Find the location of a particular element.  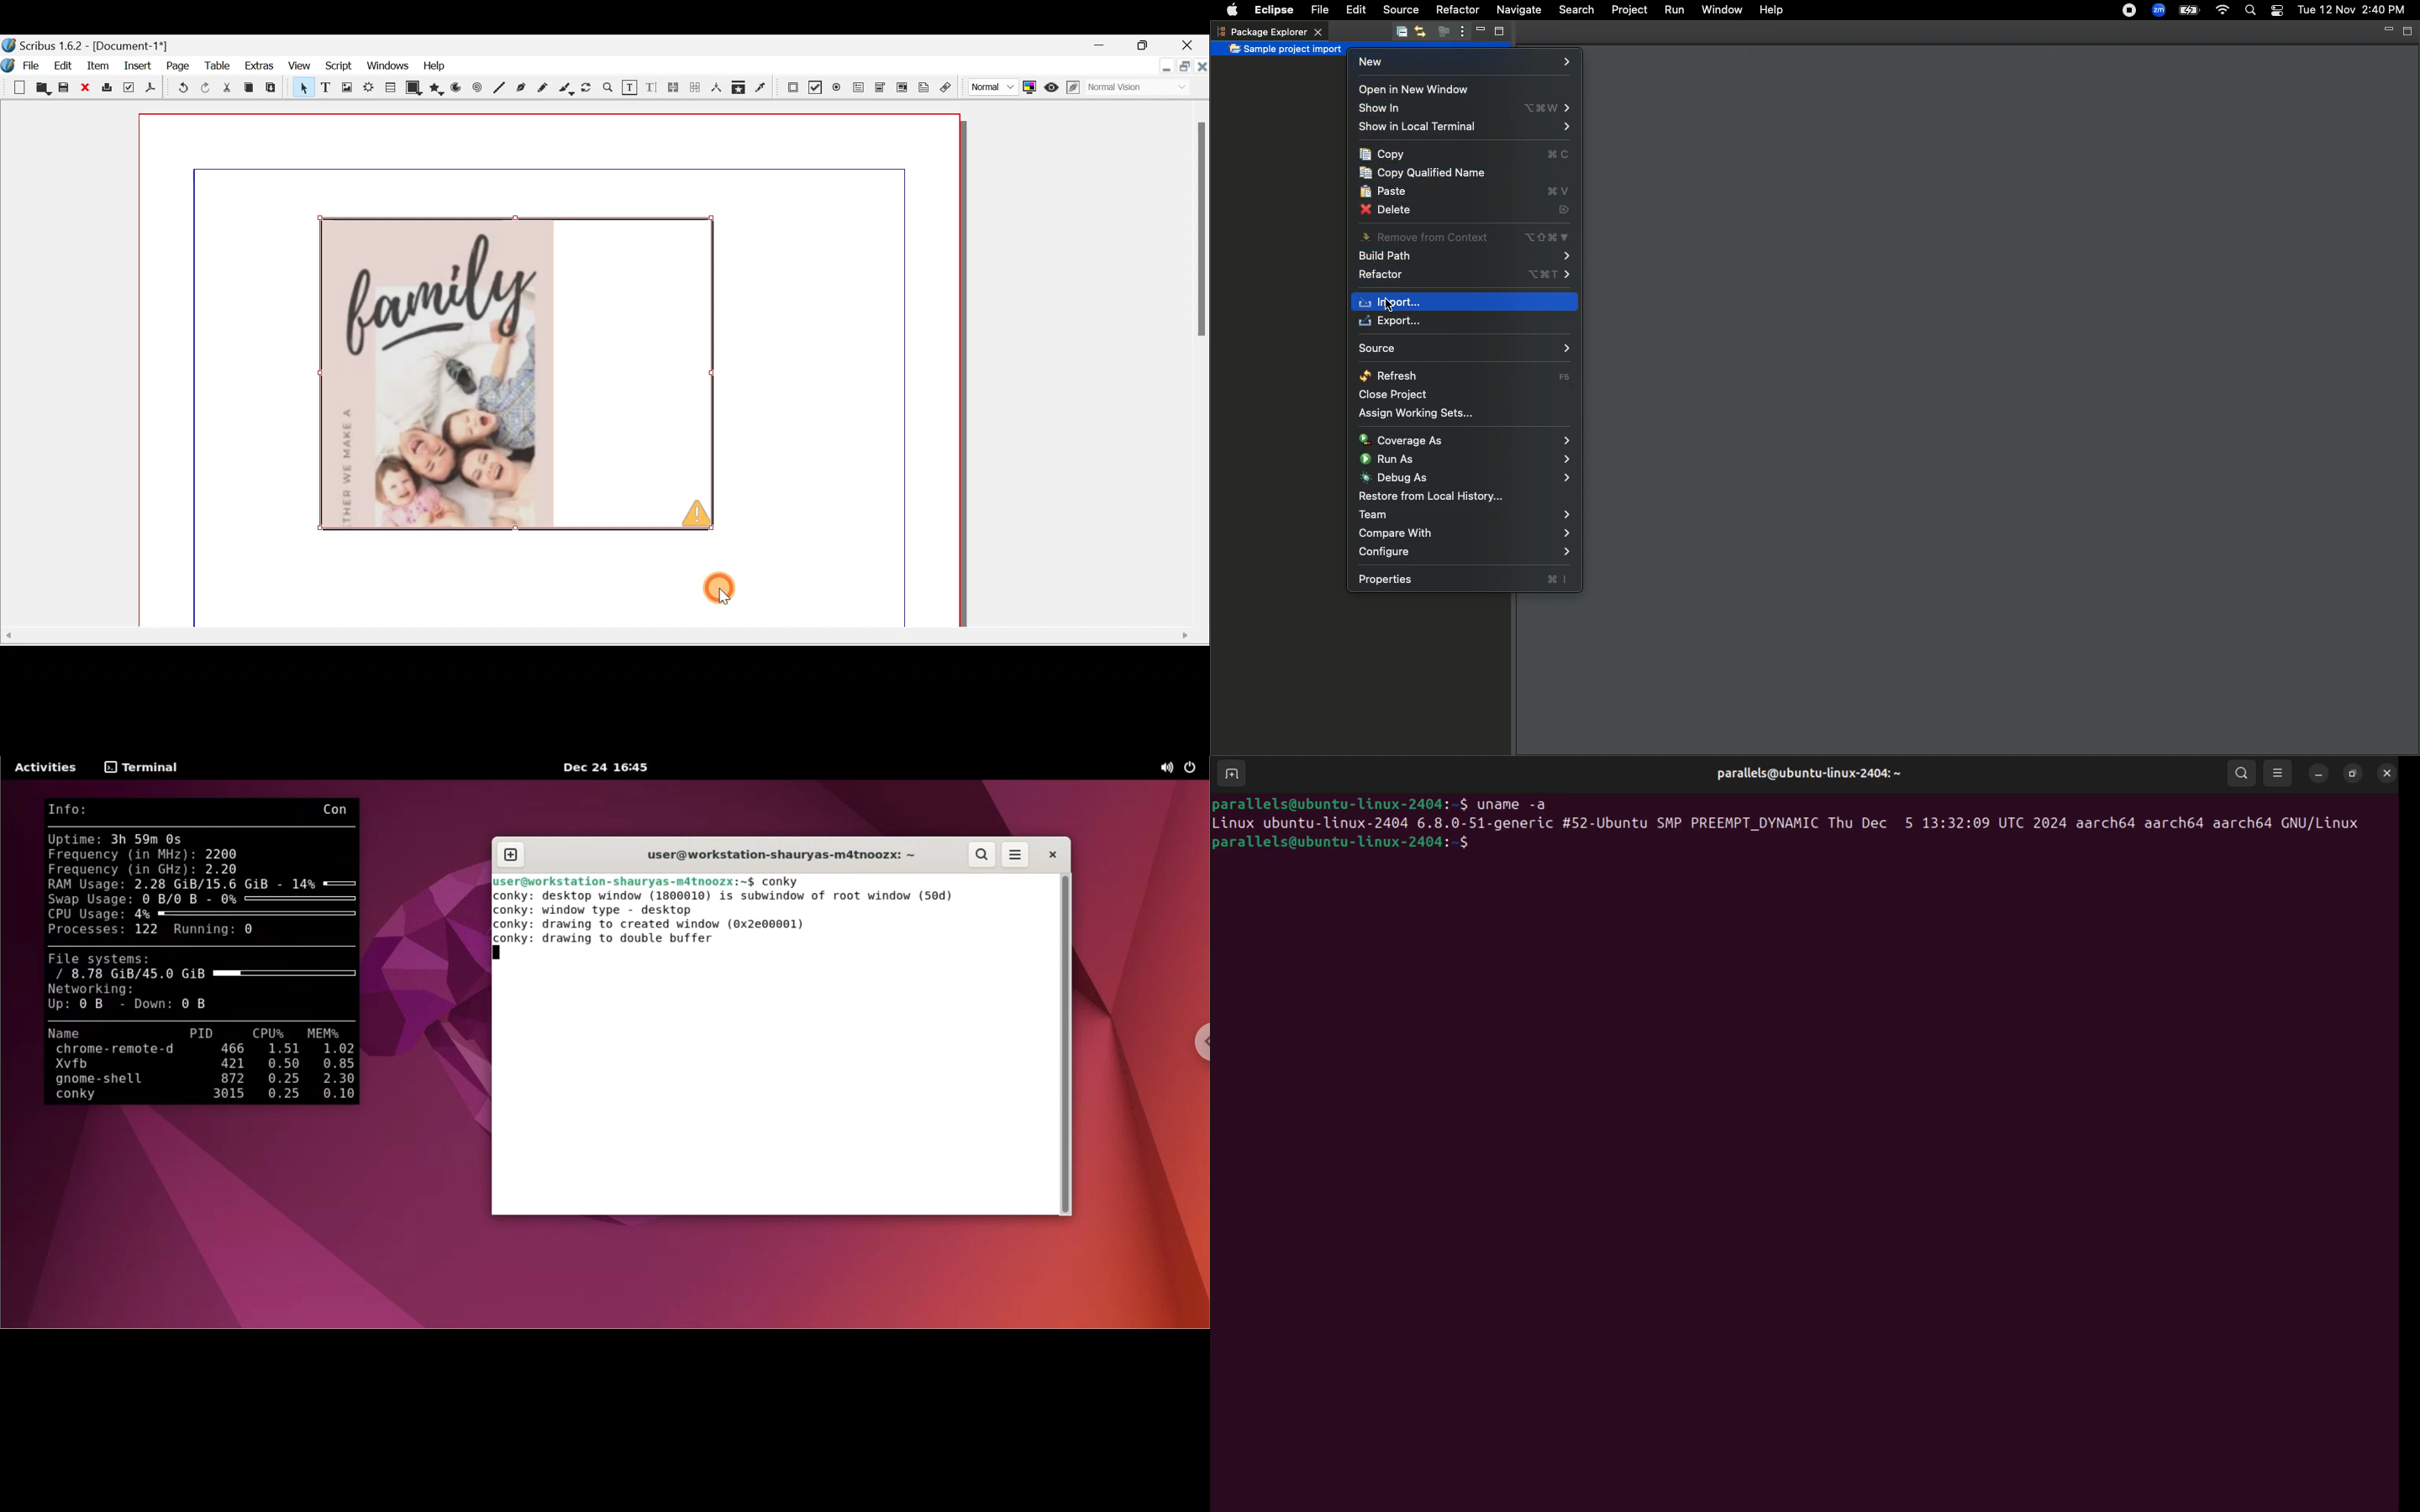

search is located at coordinates (2242, 774).